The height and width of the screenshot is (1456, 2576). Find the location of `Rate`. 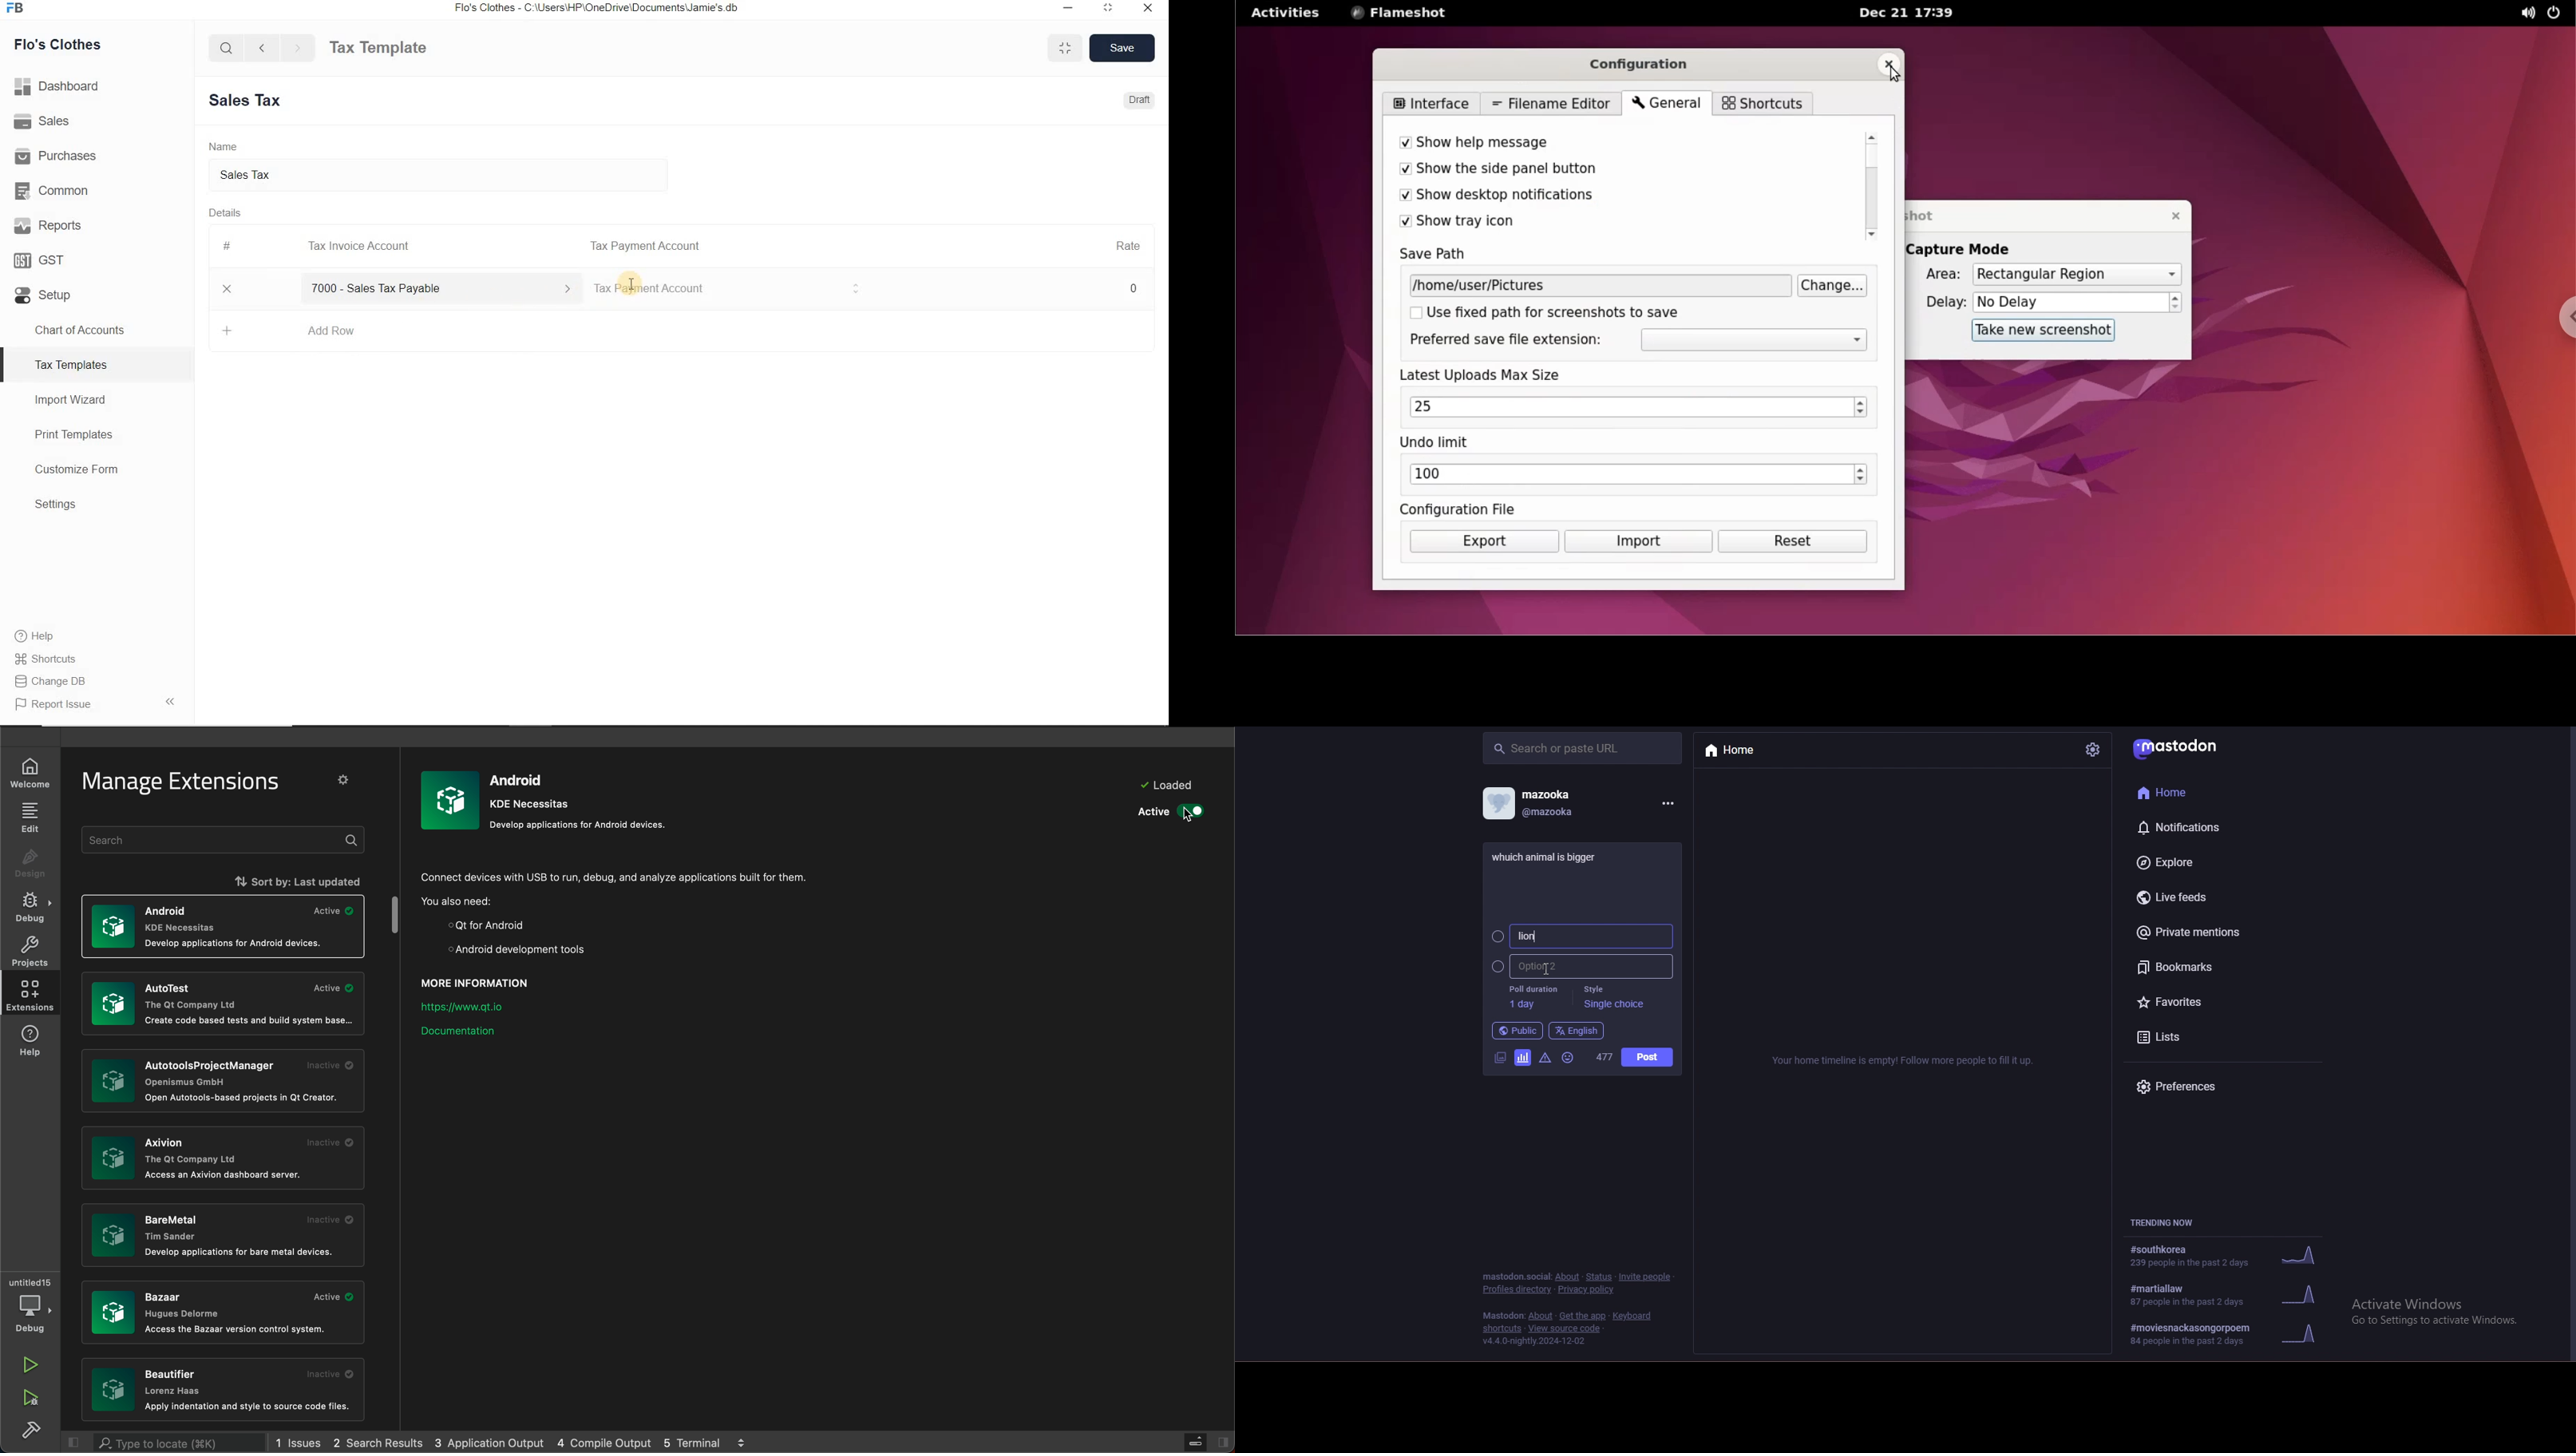

Rate is located at coordinates (1128, 244).